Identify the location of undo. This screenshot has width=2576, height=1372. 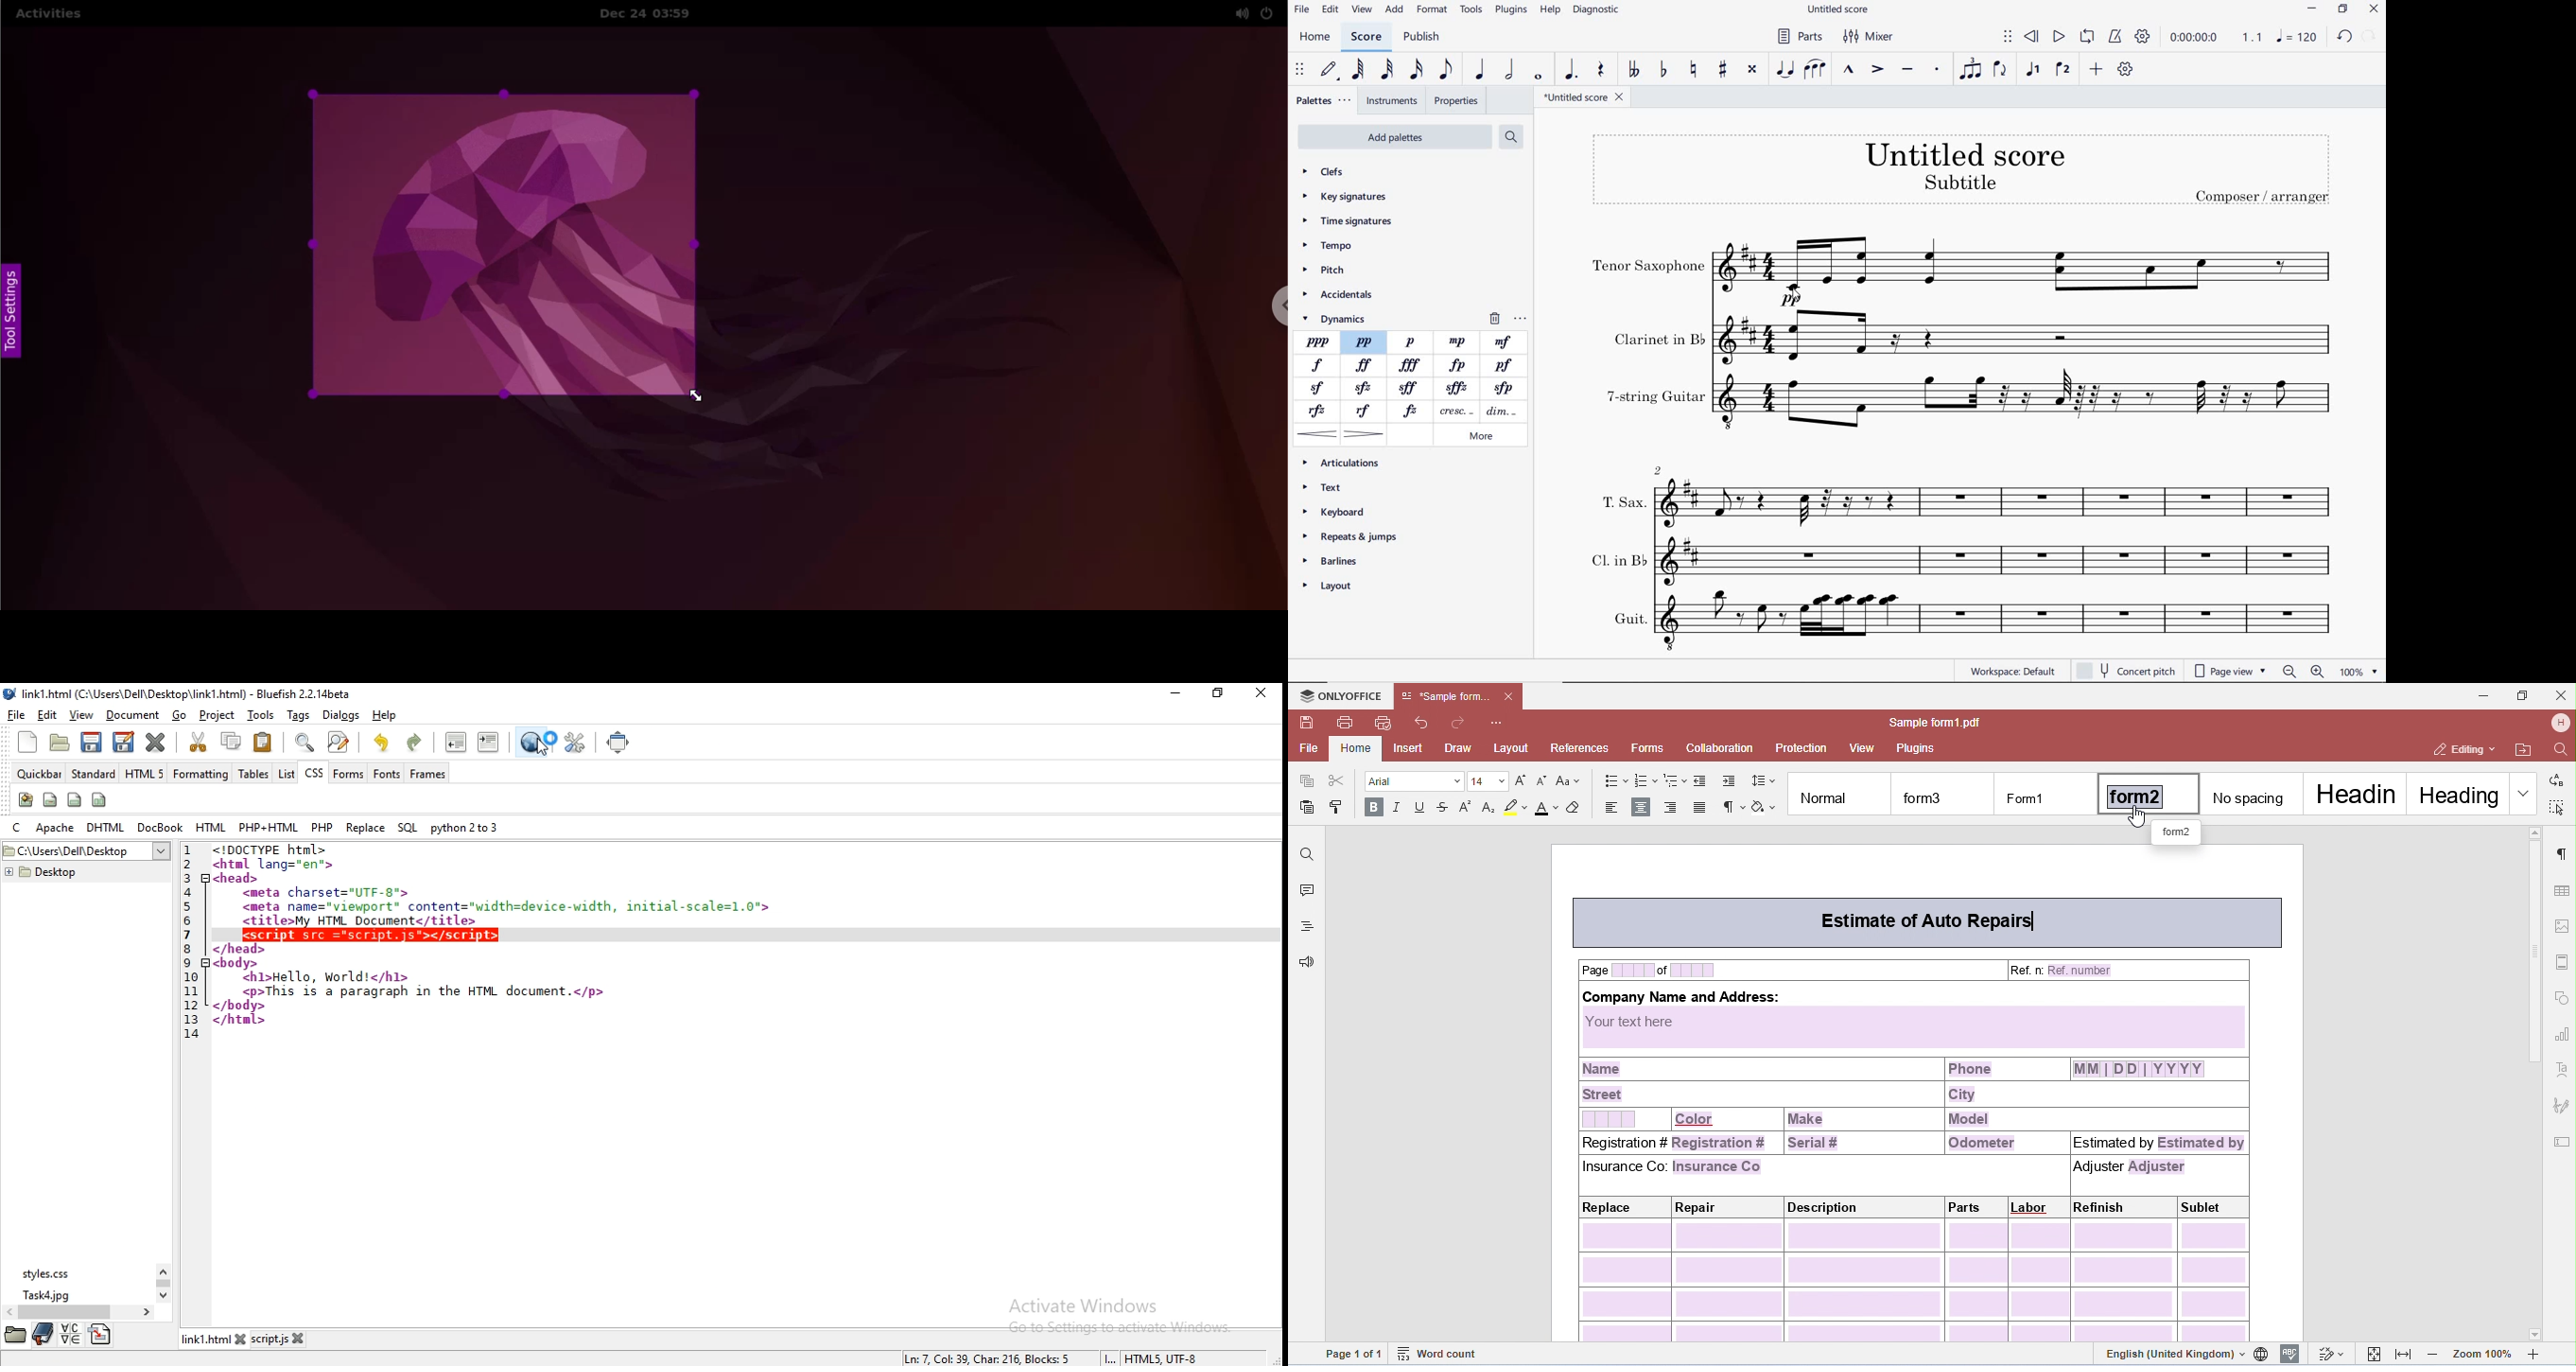
(383, 742).